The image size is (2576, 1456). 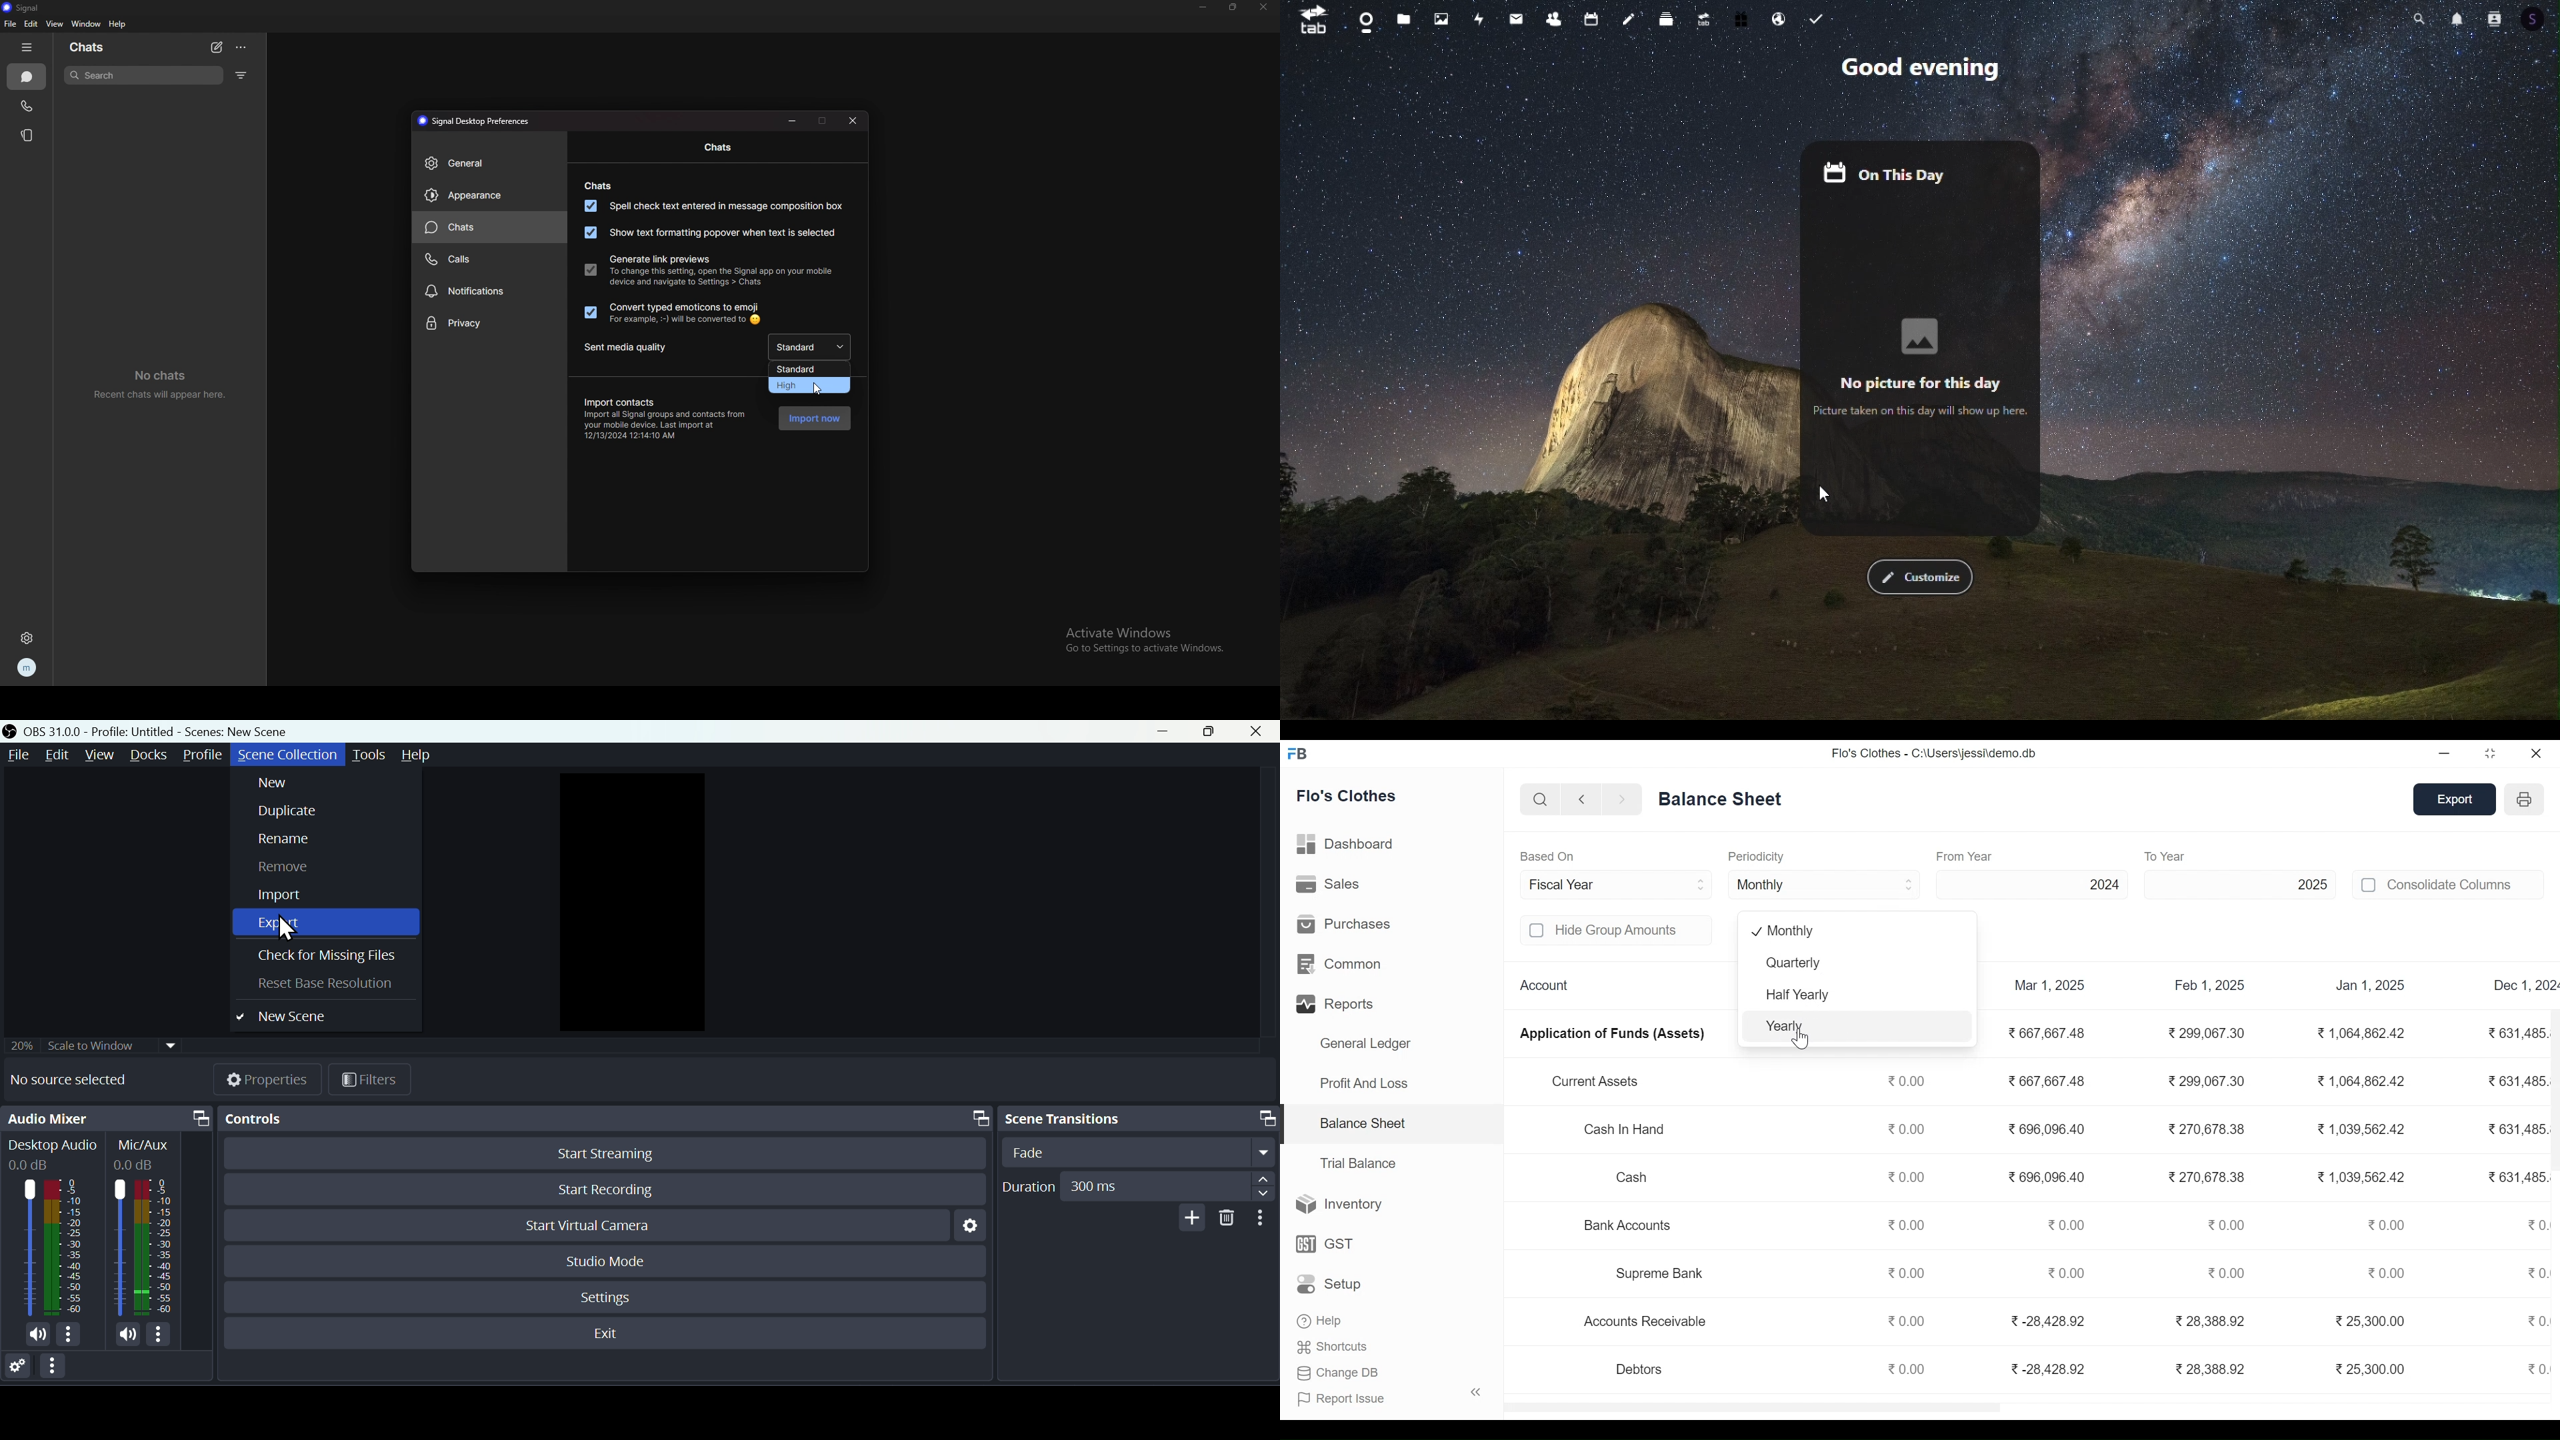 I want to click on close, so click(x=2537, y=753).